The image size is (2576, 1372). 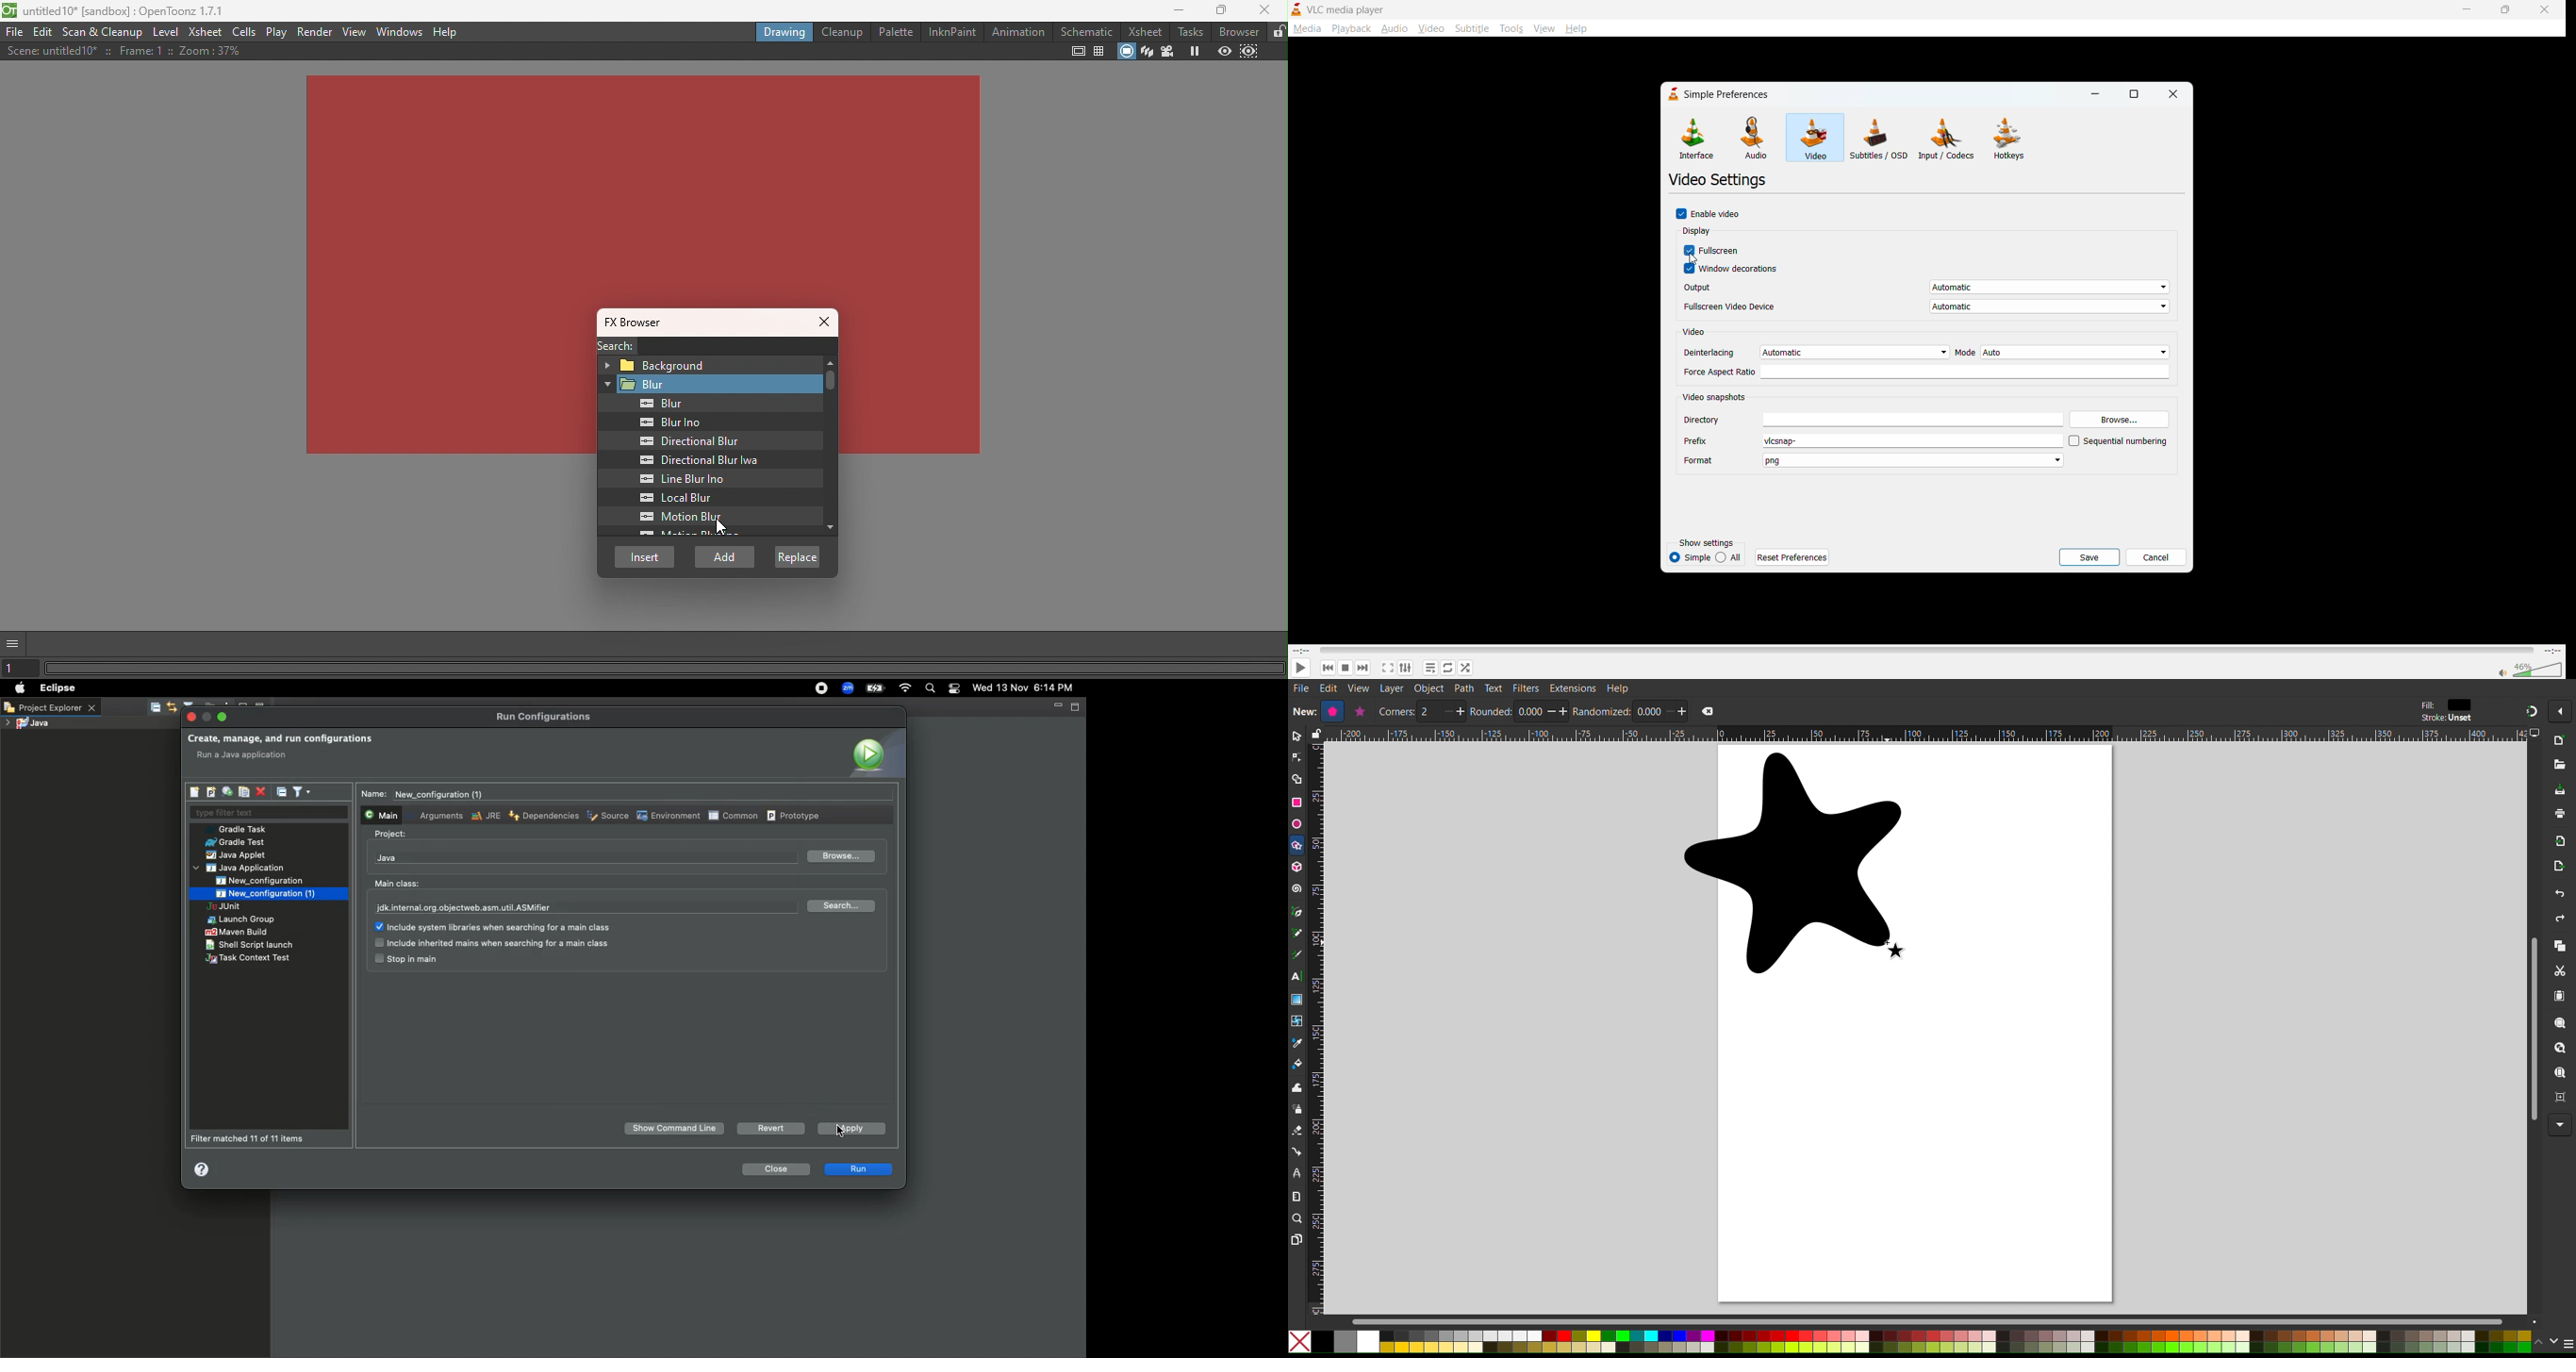 I want to click on next, so click(x=1361, y=668).